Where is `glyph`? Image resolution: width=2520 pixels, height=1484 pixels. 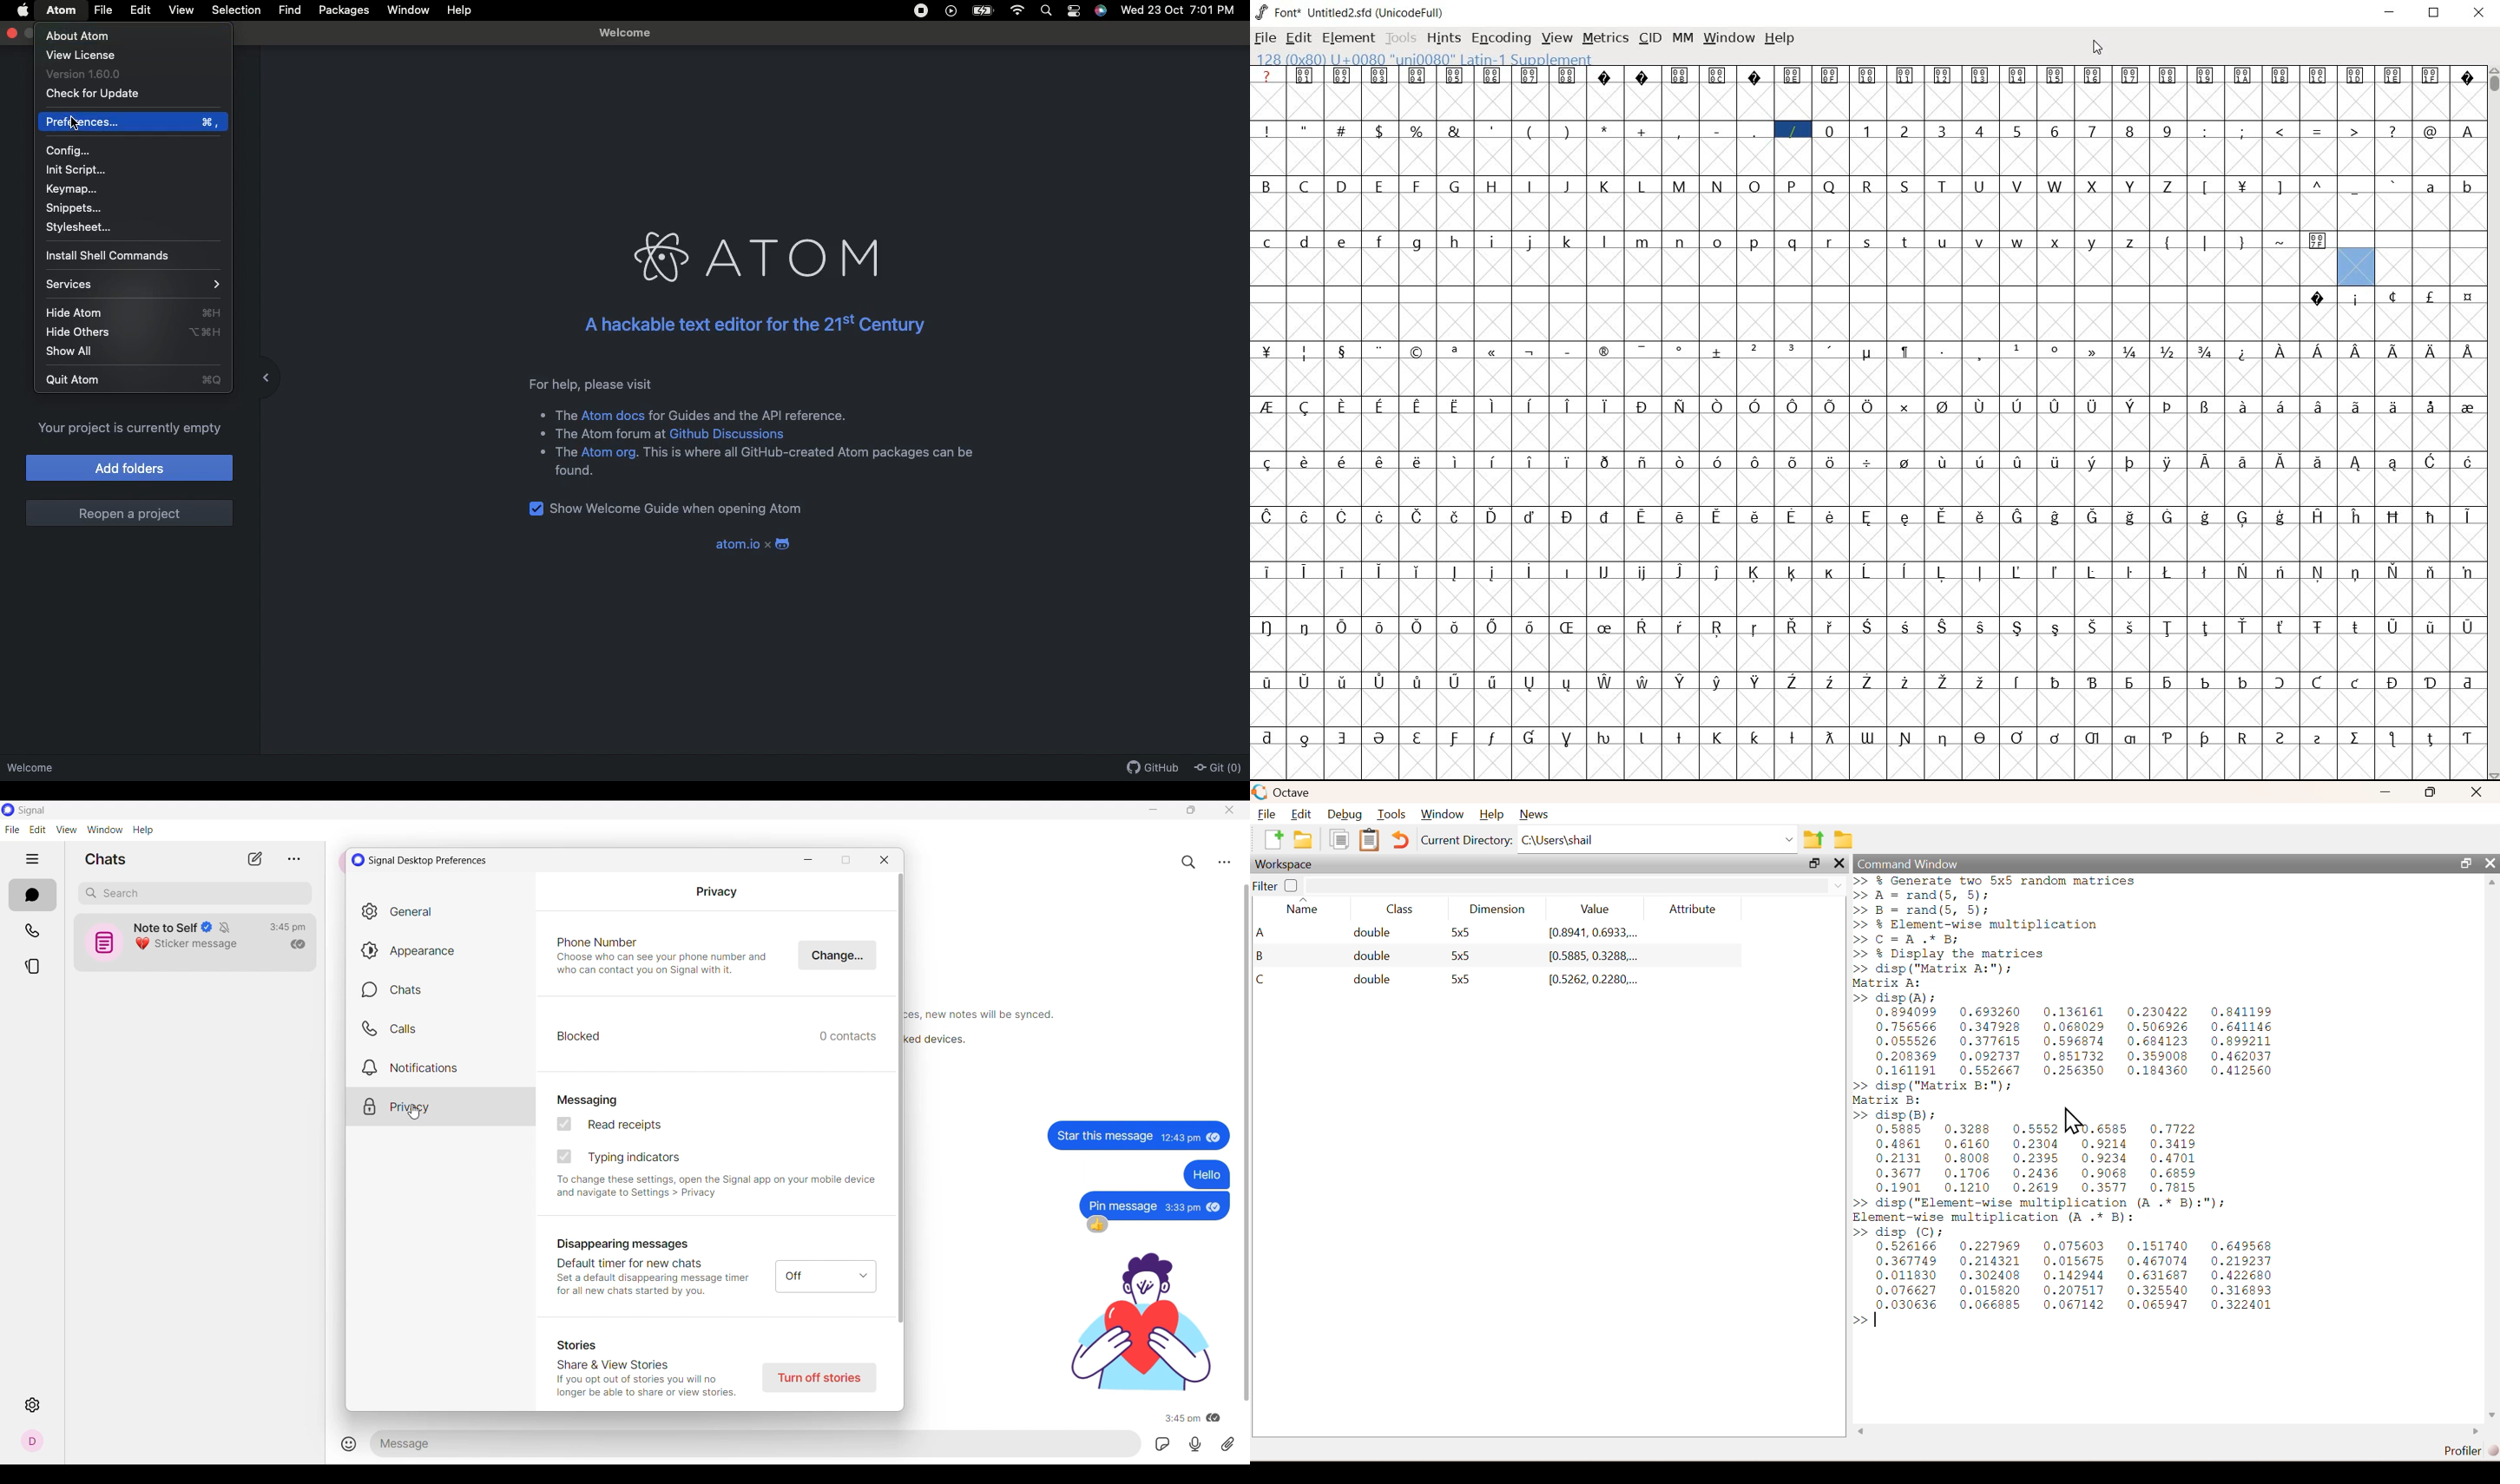
glyph is located at coordinates (1716, 573).